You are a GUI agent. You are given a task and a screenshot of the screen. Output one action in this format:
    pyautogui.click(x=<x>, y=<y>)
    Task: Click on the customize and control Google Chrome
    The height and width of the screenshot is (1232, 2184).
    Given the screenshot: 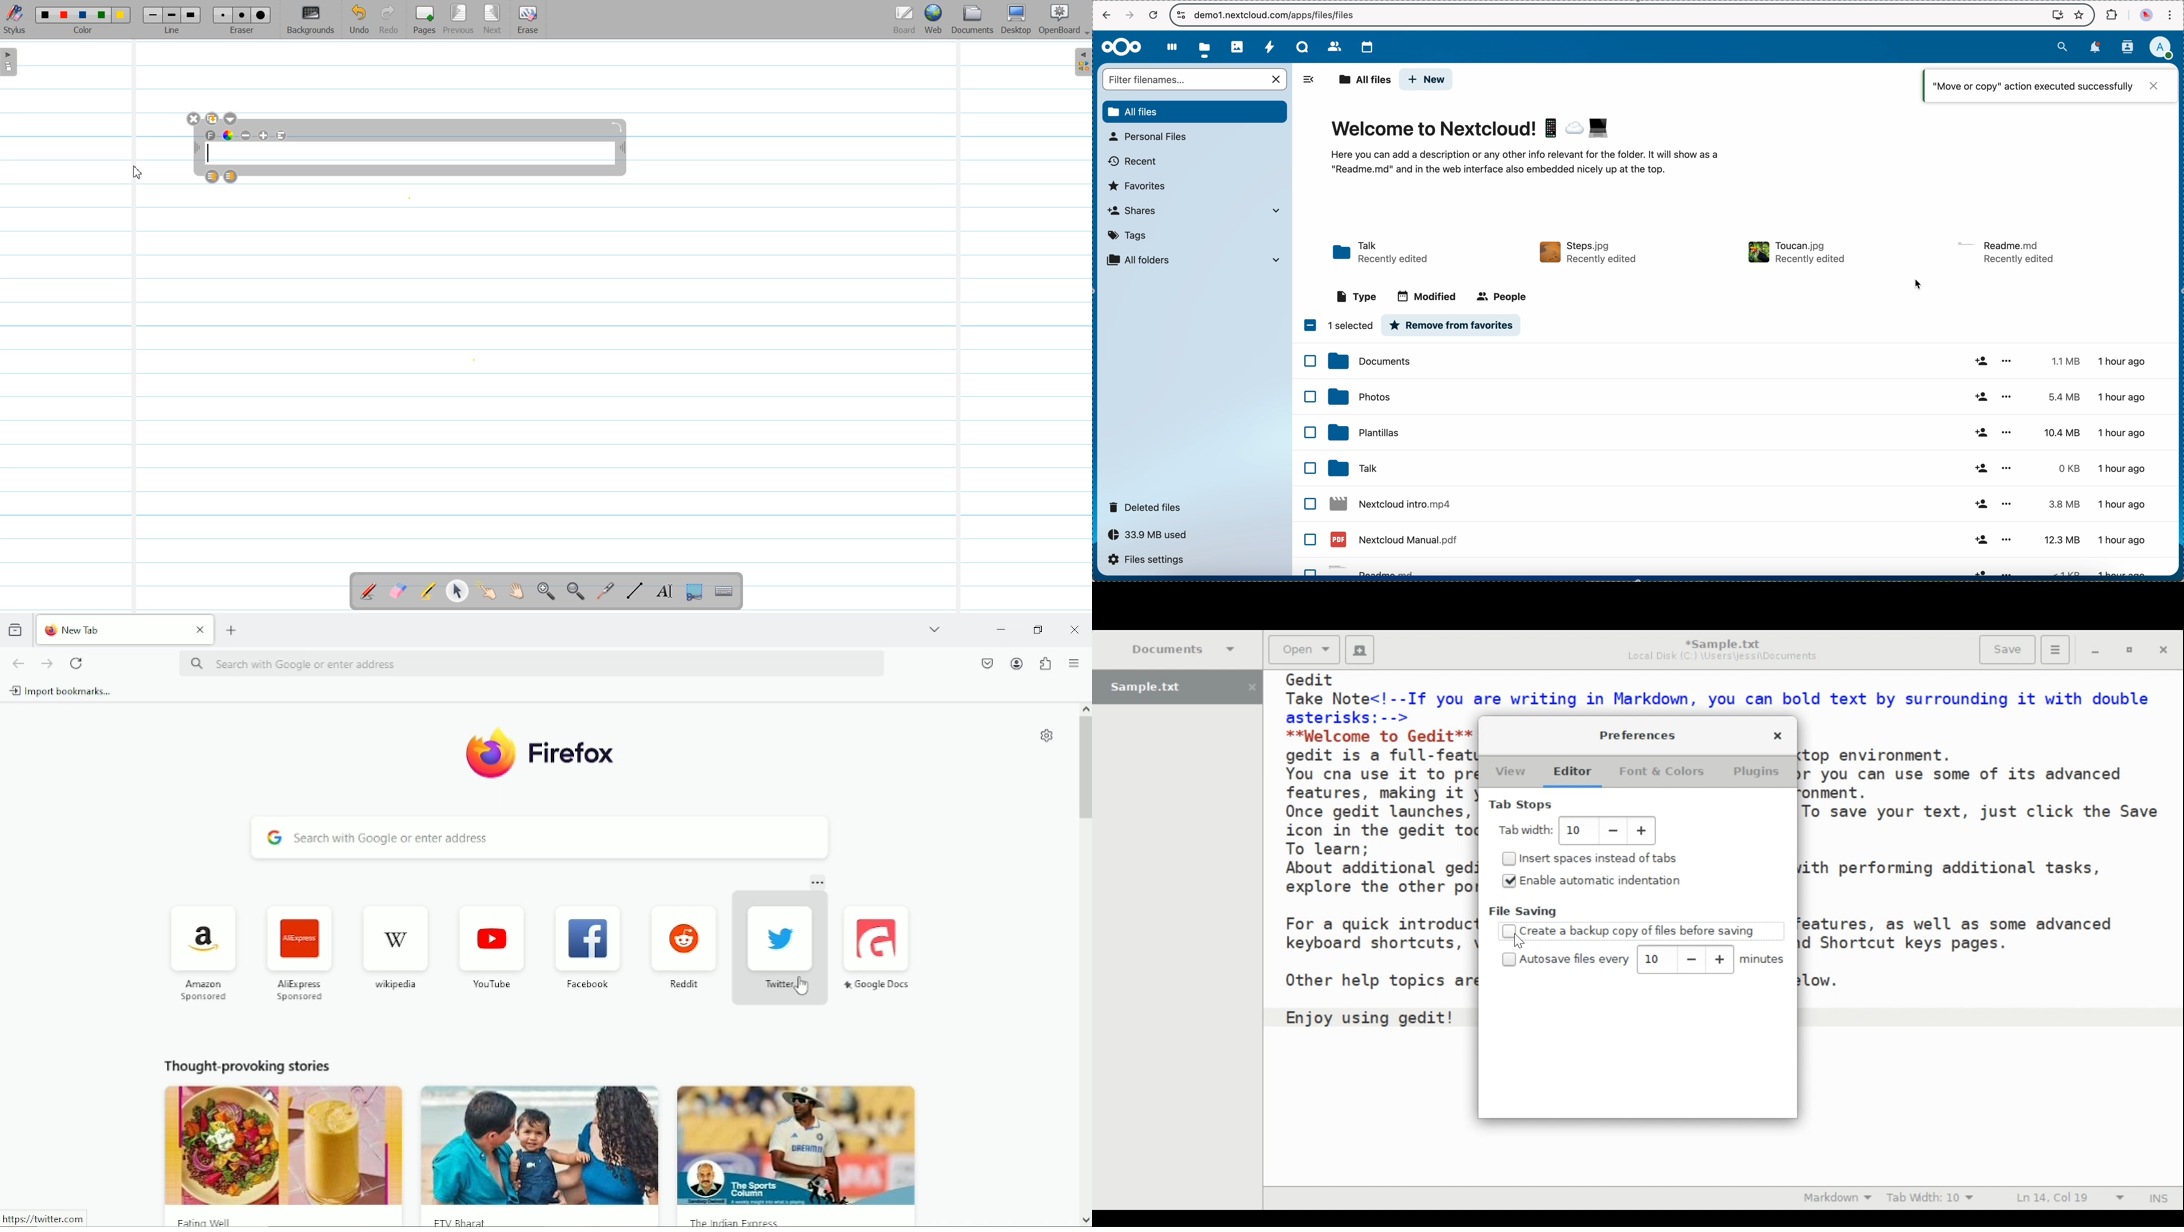 What is the action you would take?
    pyautogui.click(x=2170, y=15)
    